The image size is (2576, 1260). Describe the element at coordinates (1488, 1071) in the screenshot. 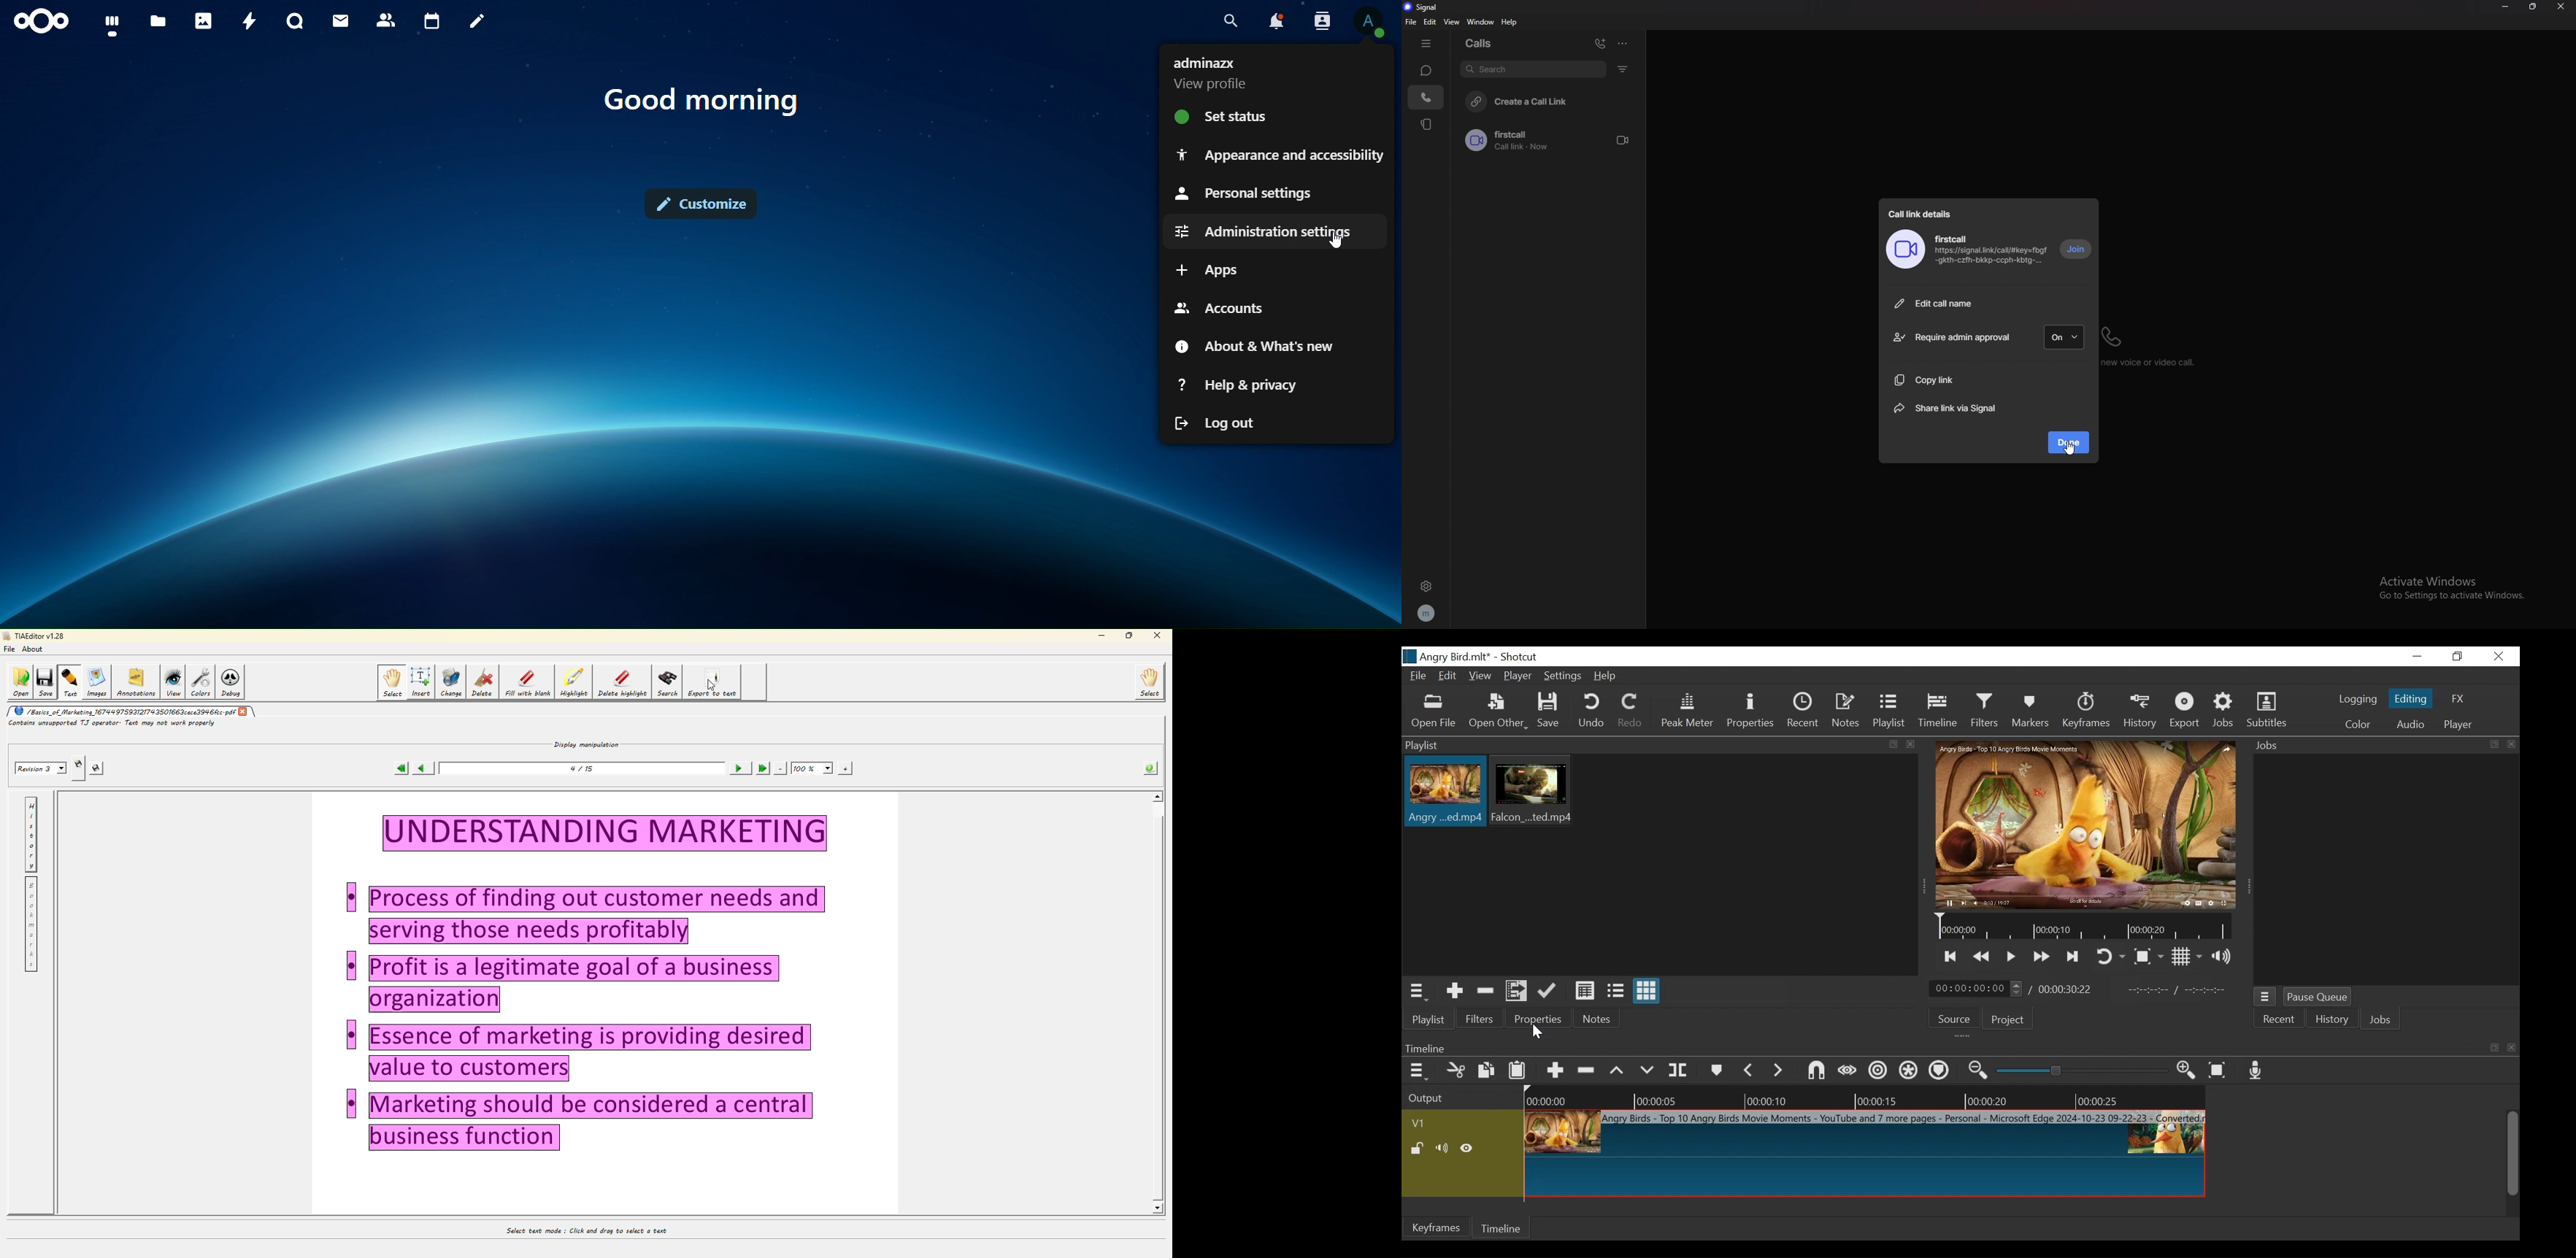

I see `Copy` at that location.